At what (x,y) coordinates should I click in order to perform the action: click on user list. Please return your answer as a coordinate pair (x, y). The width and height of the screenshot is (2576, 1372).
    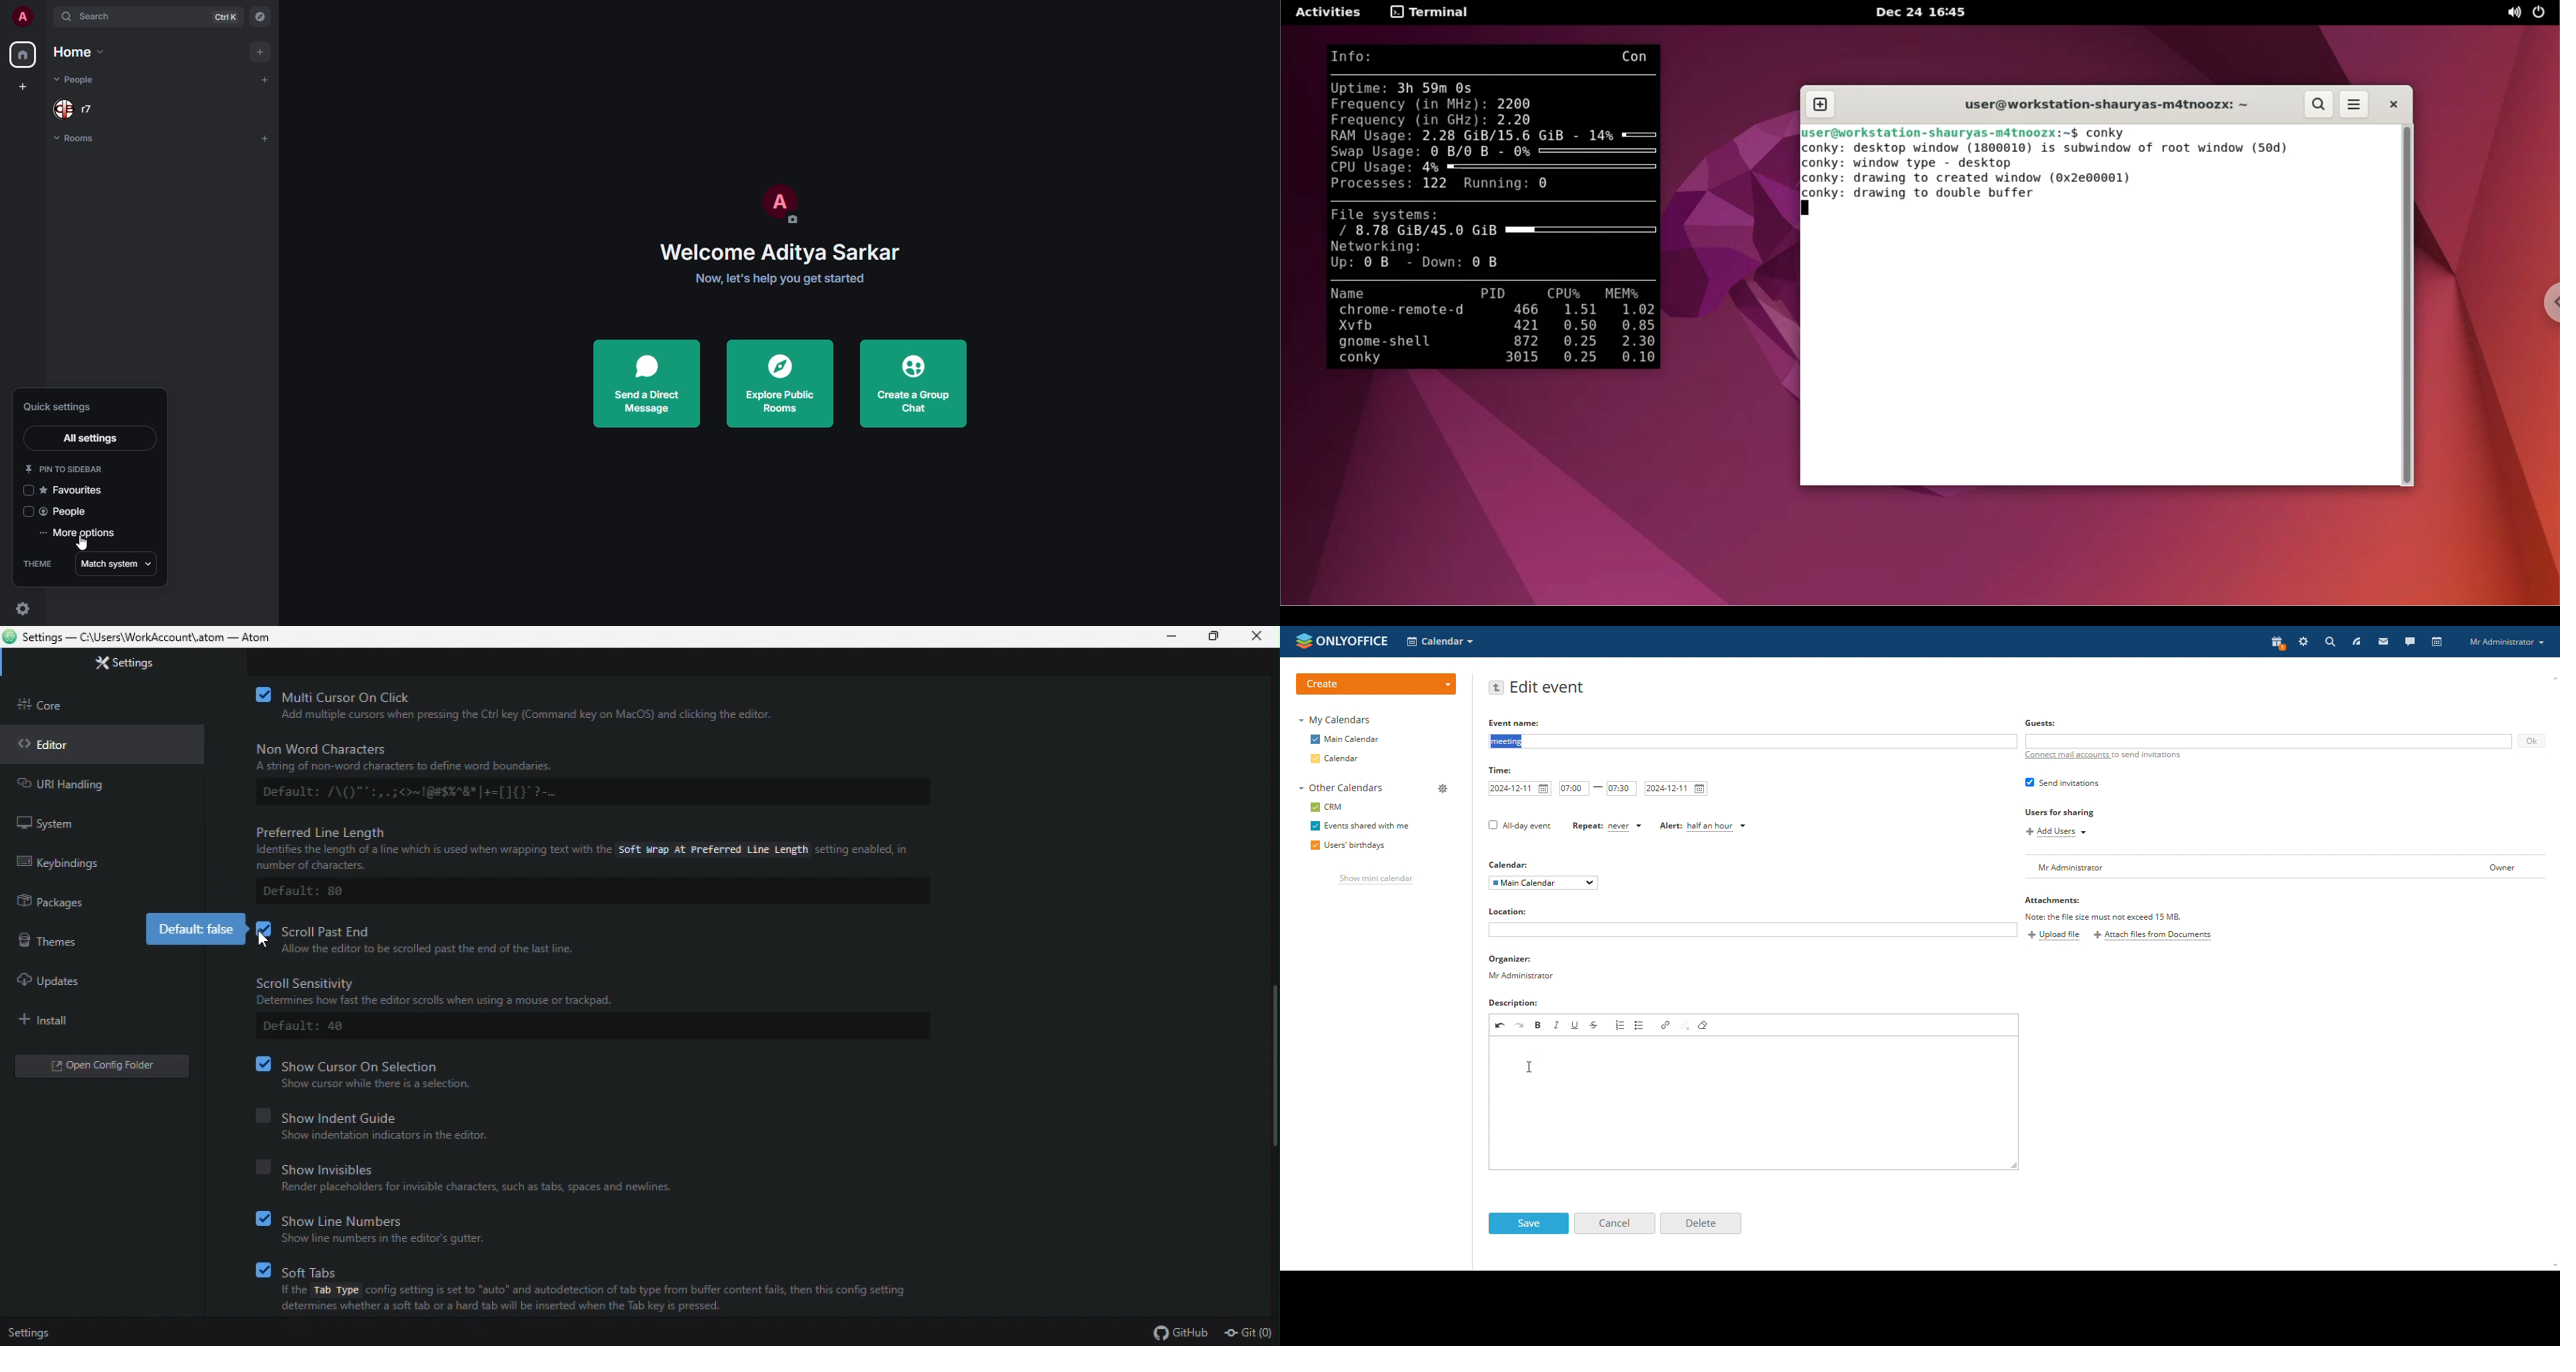
    Looking at the image, I should click on (2286, 867).